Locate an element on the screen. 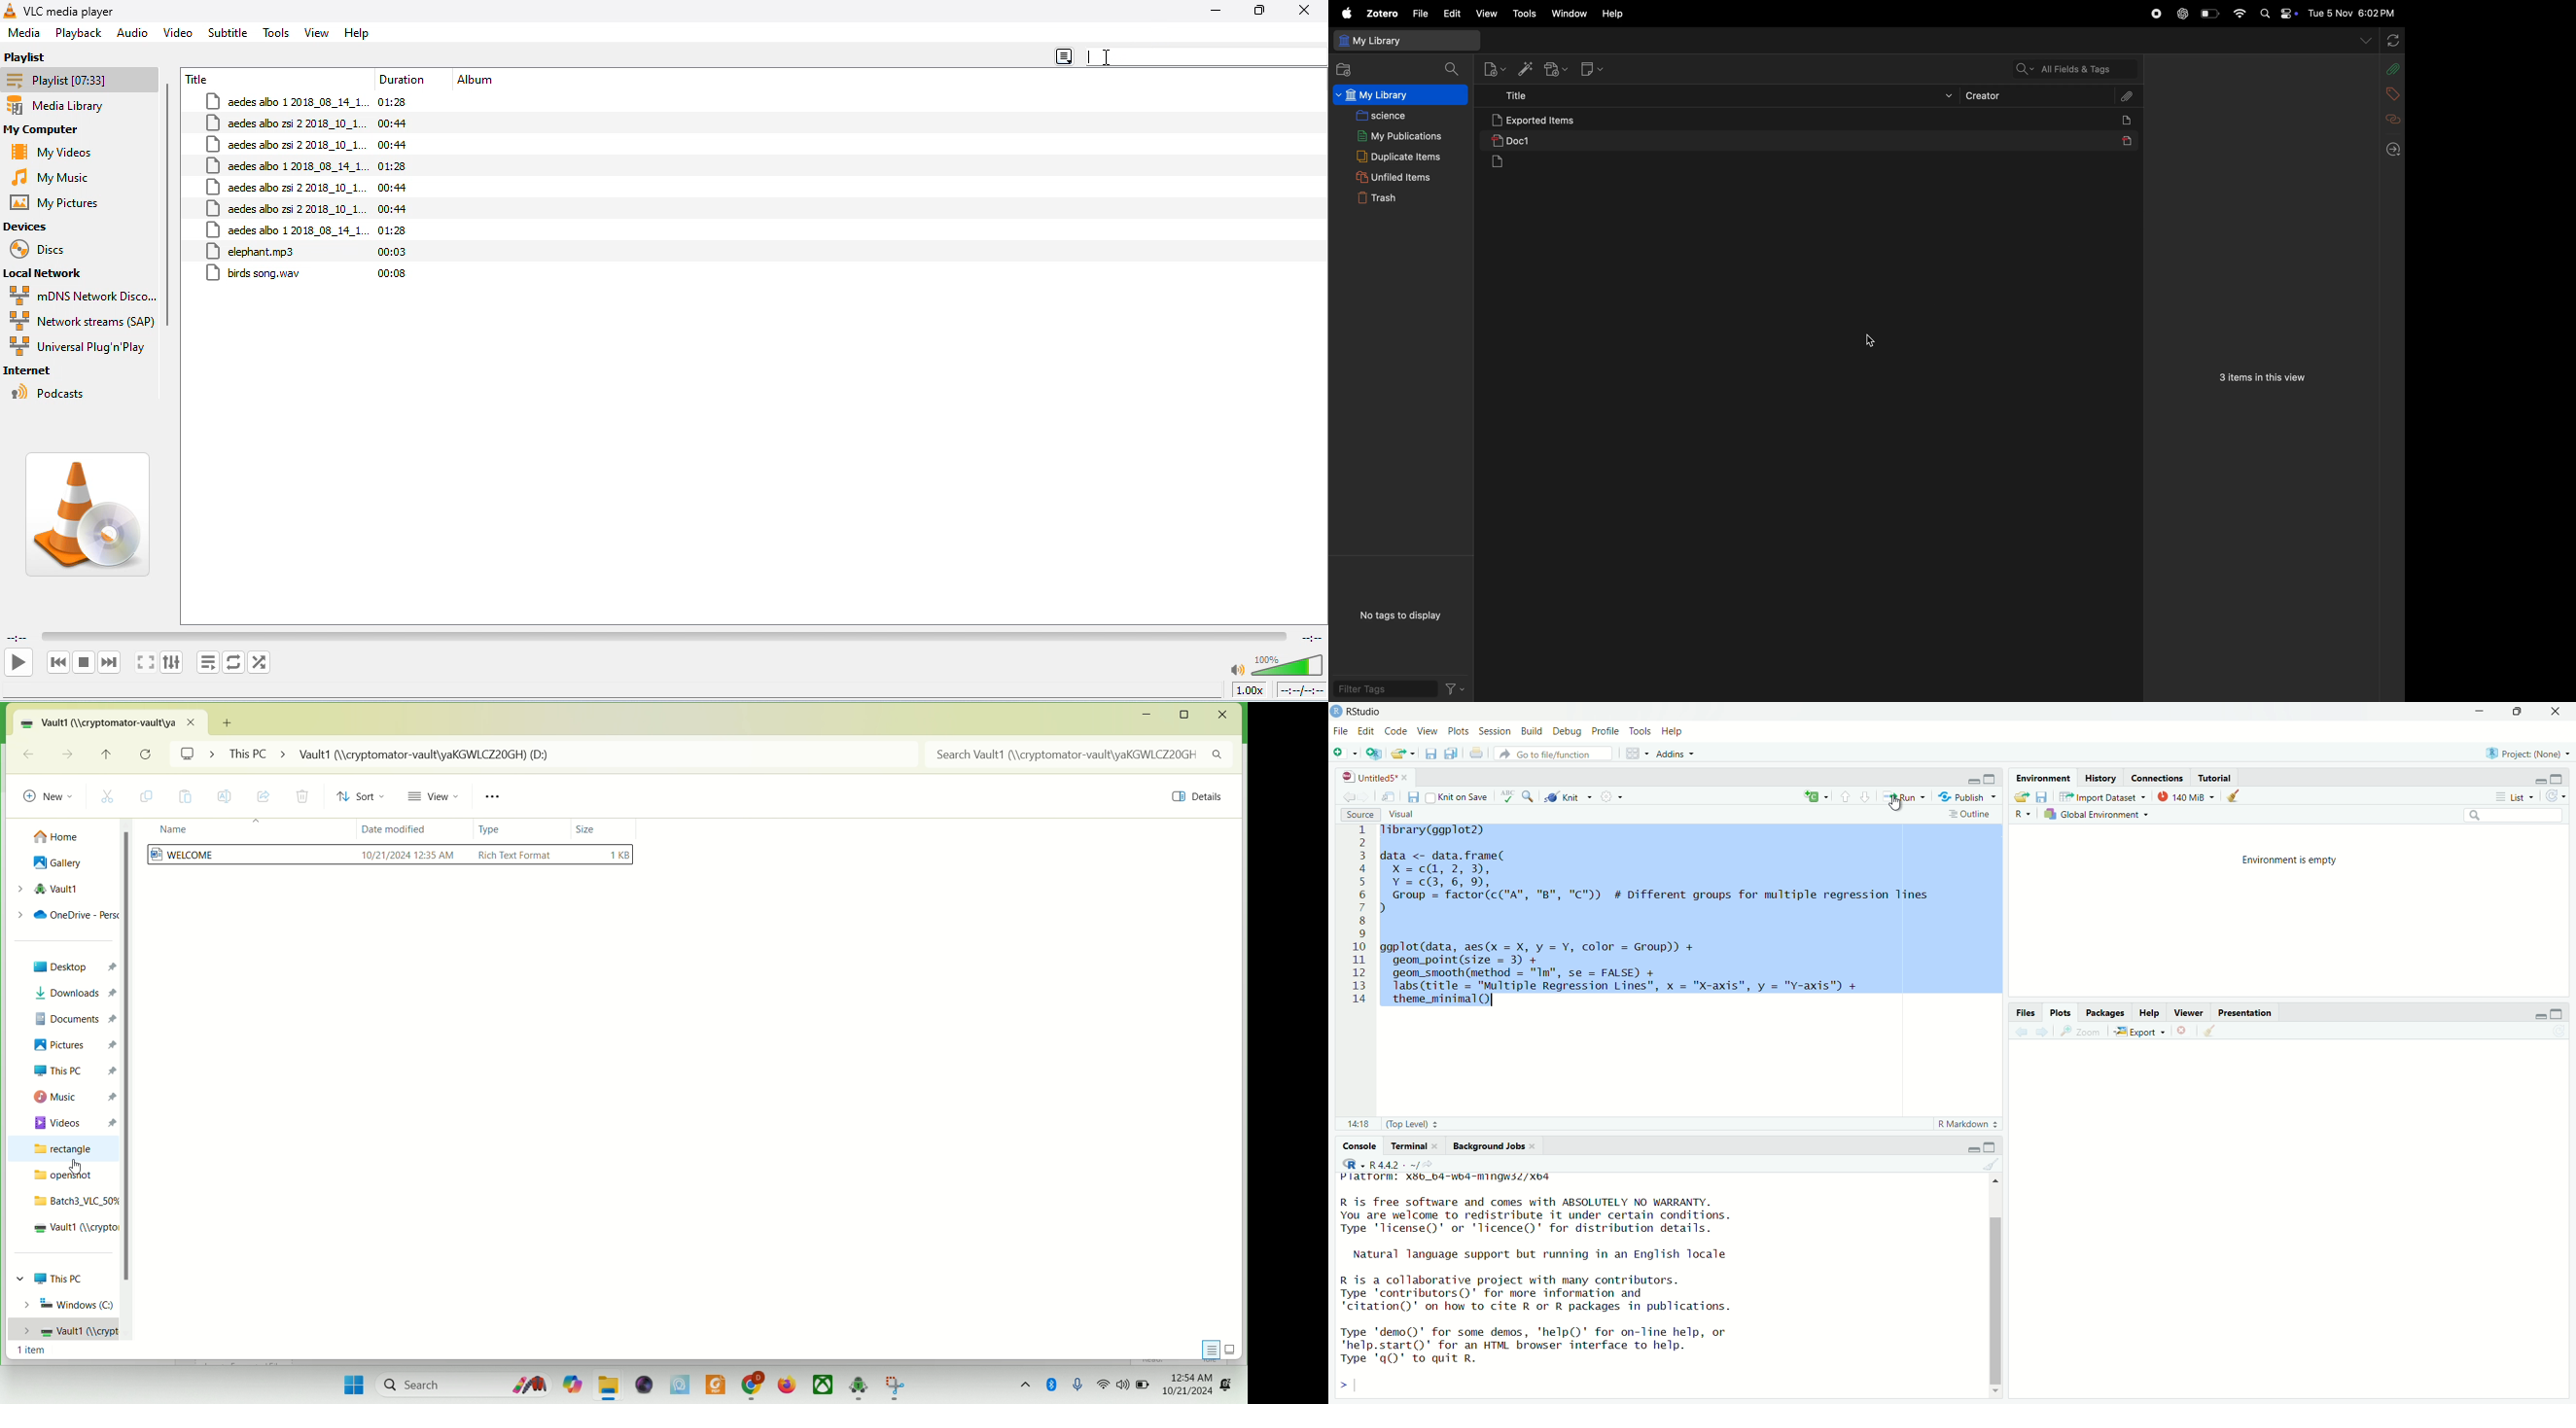 This screenshot has height=1428, width=2576. Tutorial is located at coordinates (2220, 775).